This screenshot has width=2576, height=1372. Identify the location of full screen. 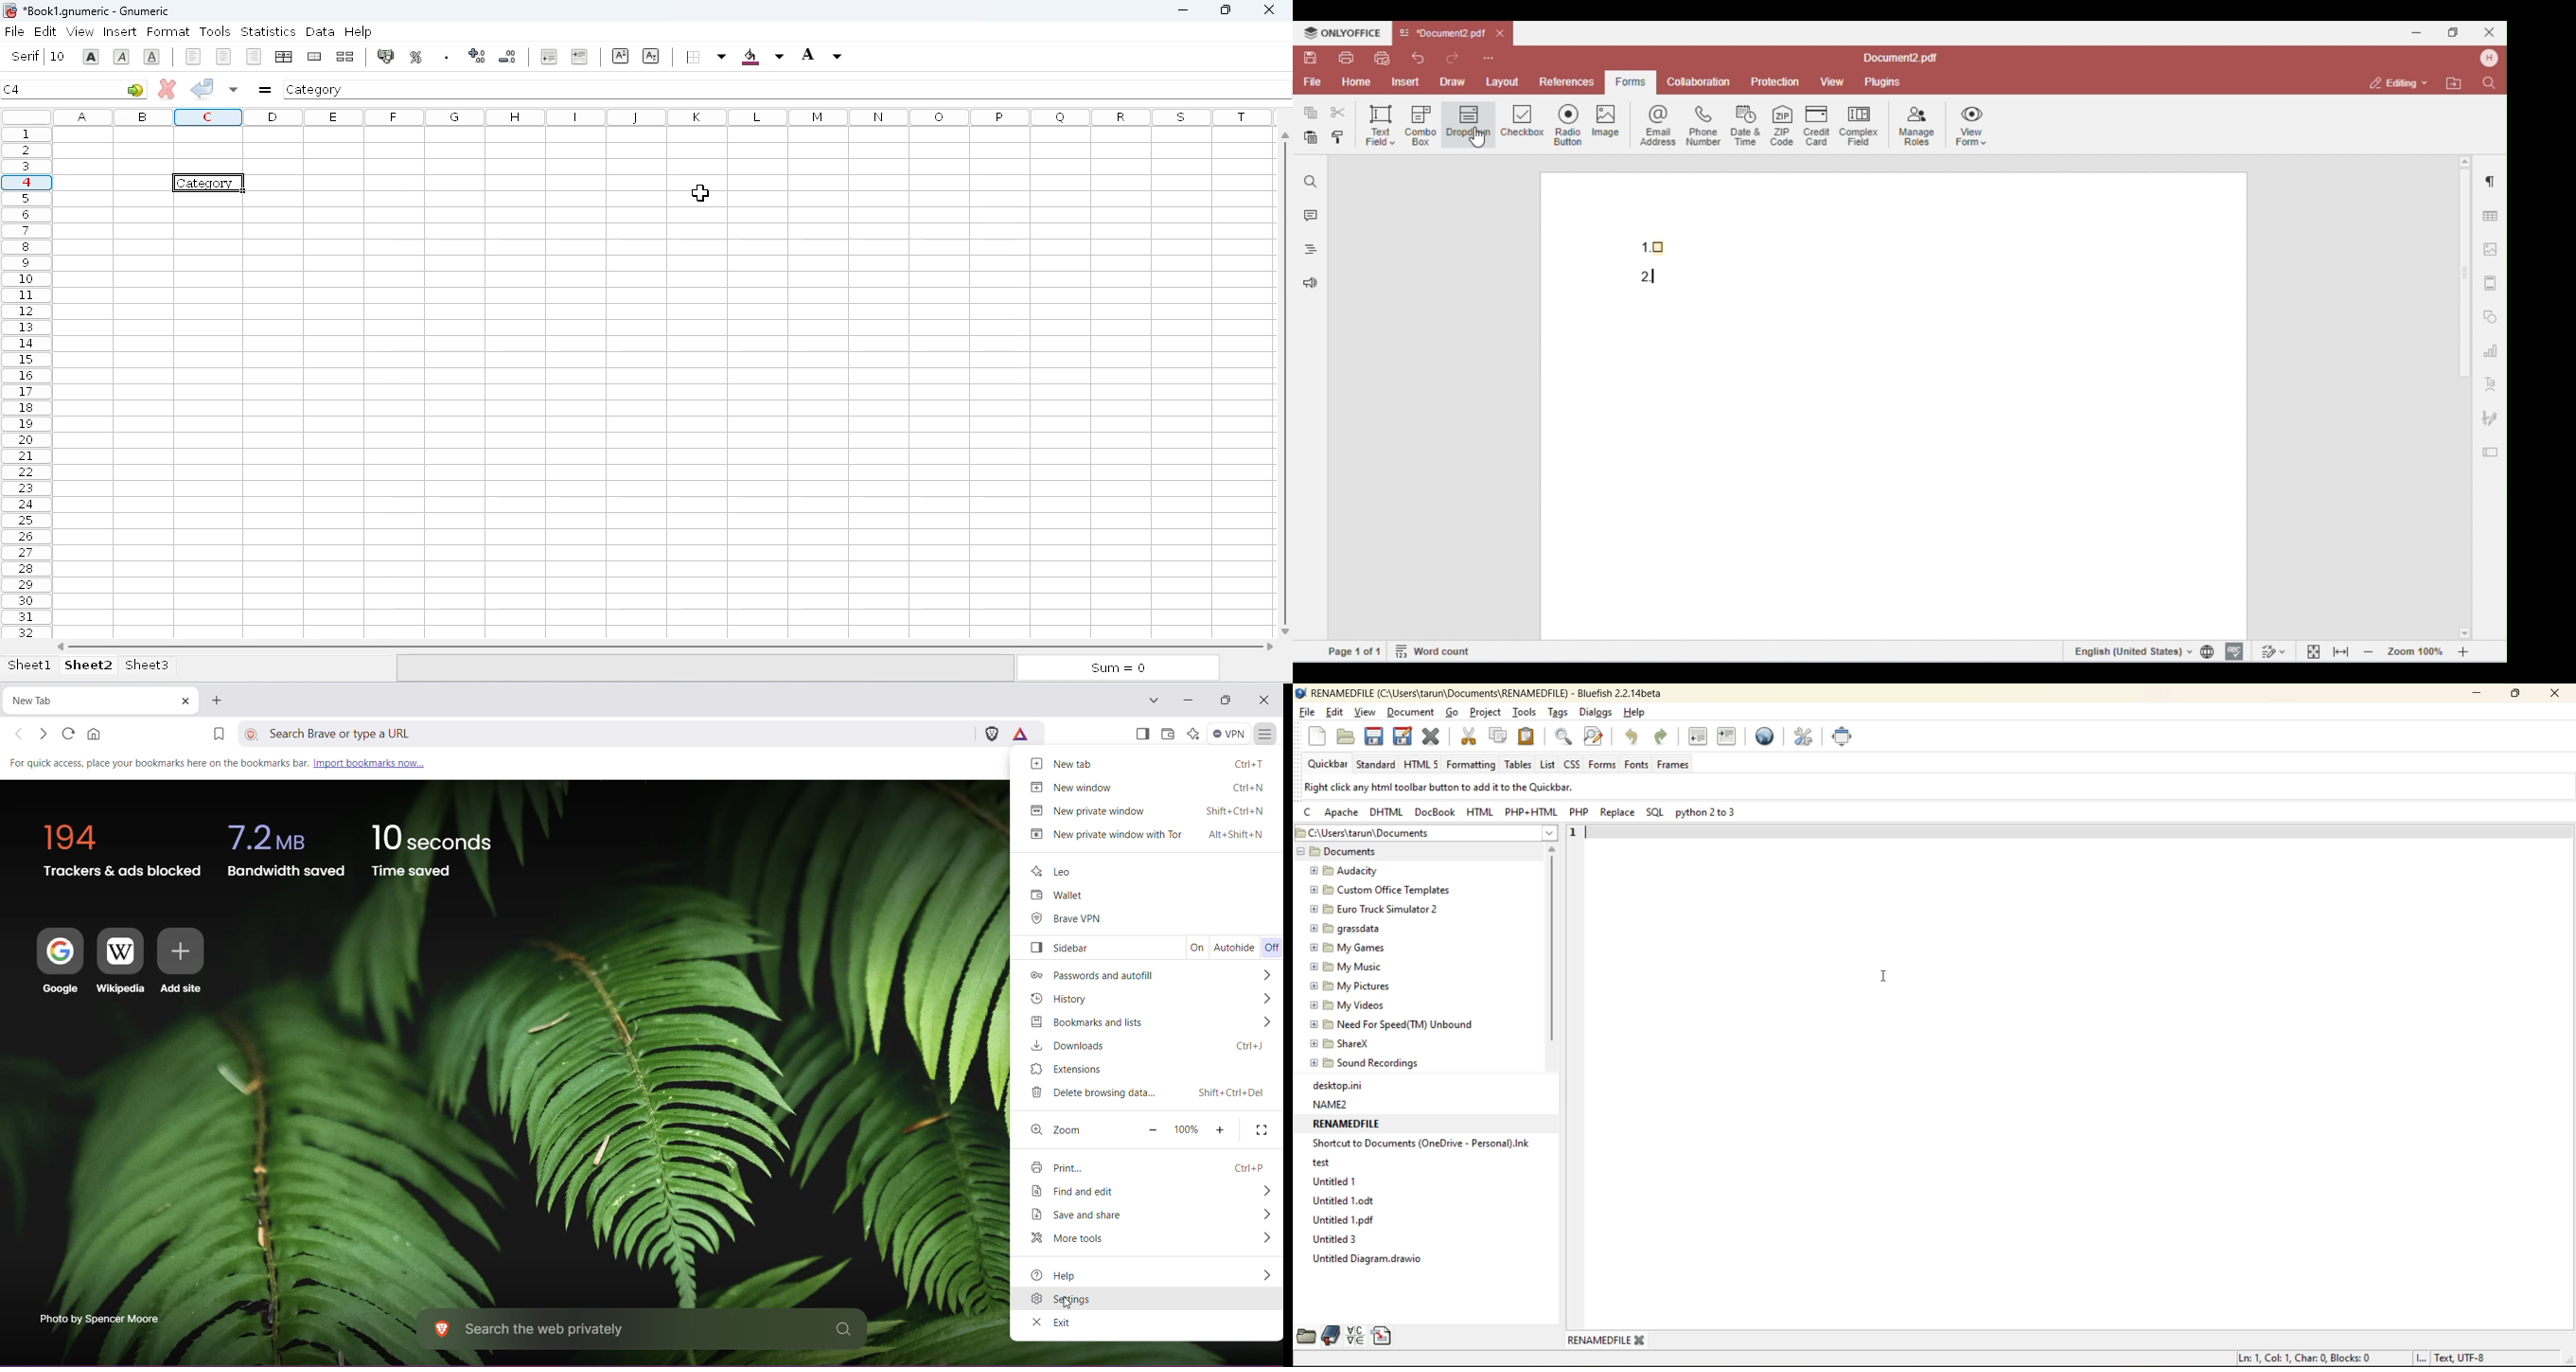
(1846, 739).